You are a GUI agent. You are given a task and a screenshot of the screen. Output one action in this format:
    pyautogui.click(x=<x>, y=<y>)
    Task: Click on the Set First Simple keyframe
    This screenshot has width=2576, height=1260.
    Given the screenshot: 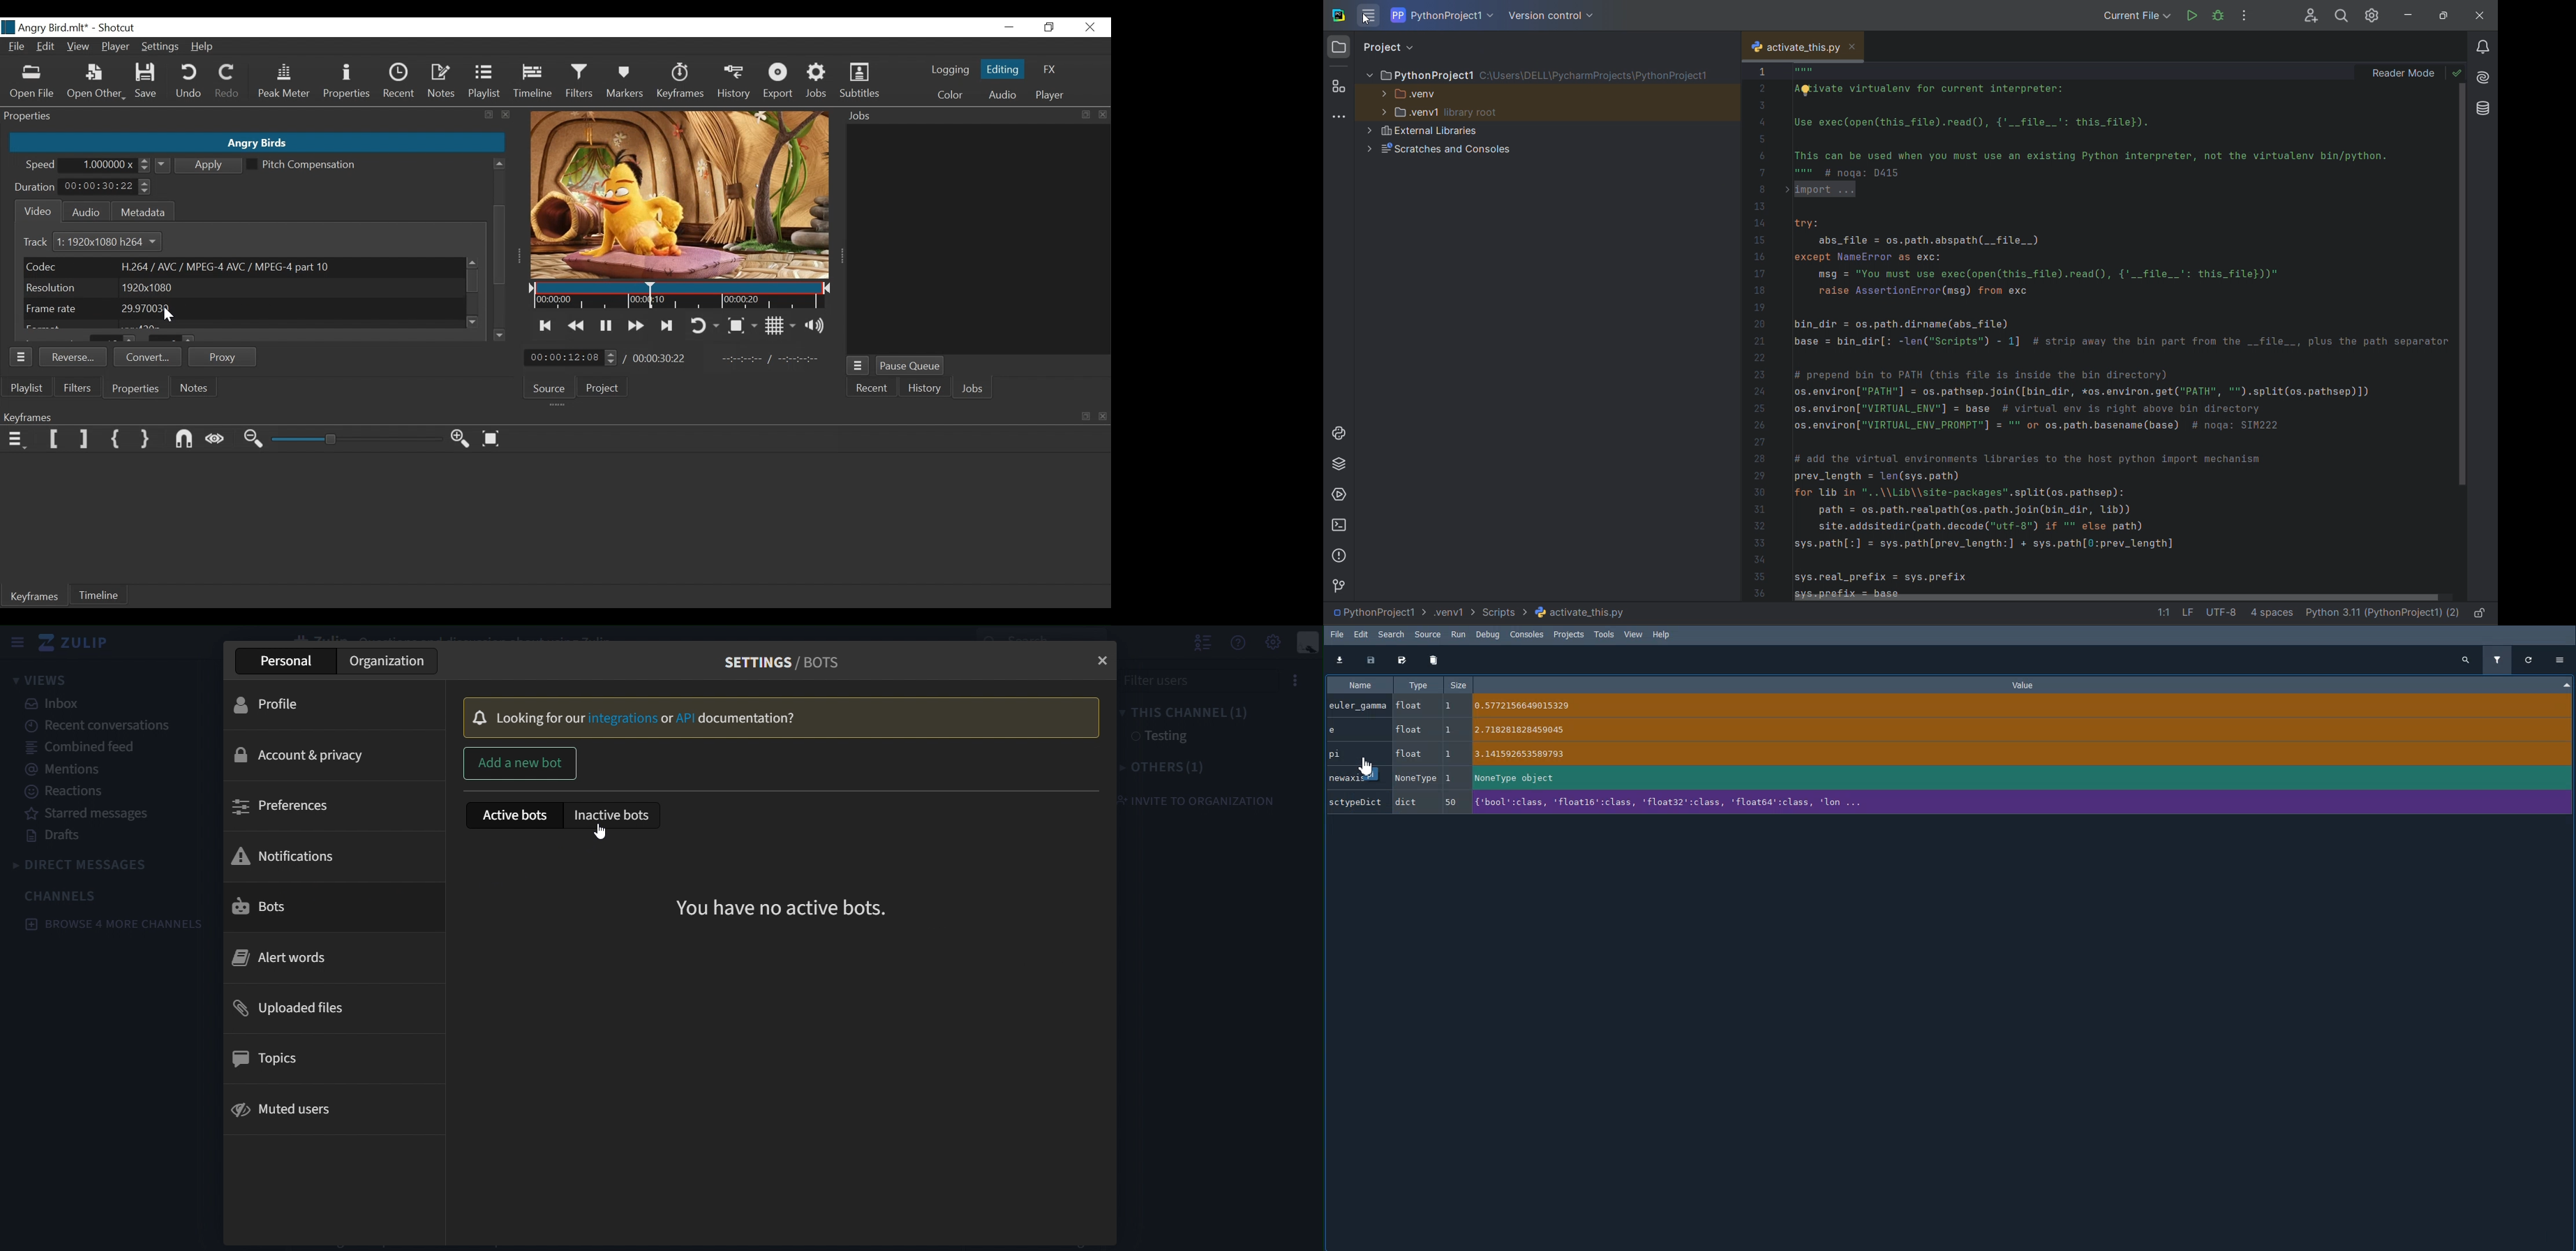 What is the action you would take?
    pyautogui.click(x=116, y=440)
    